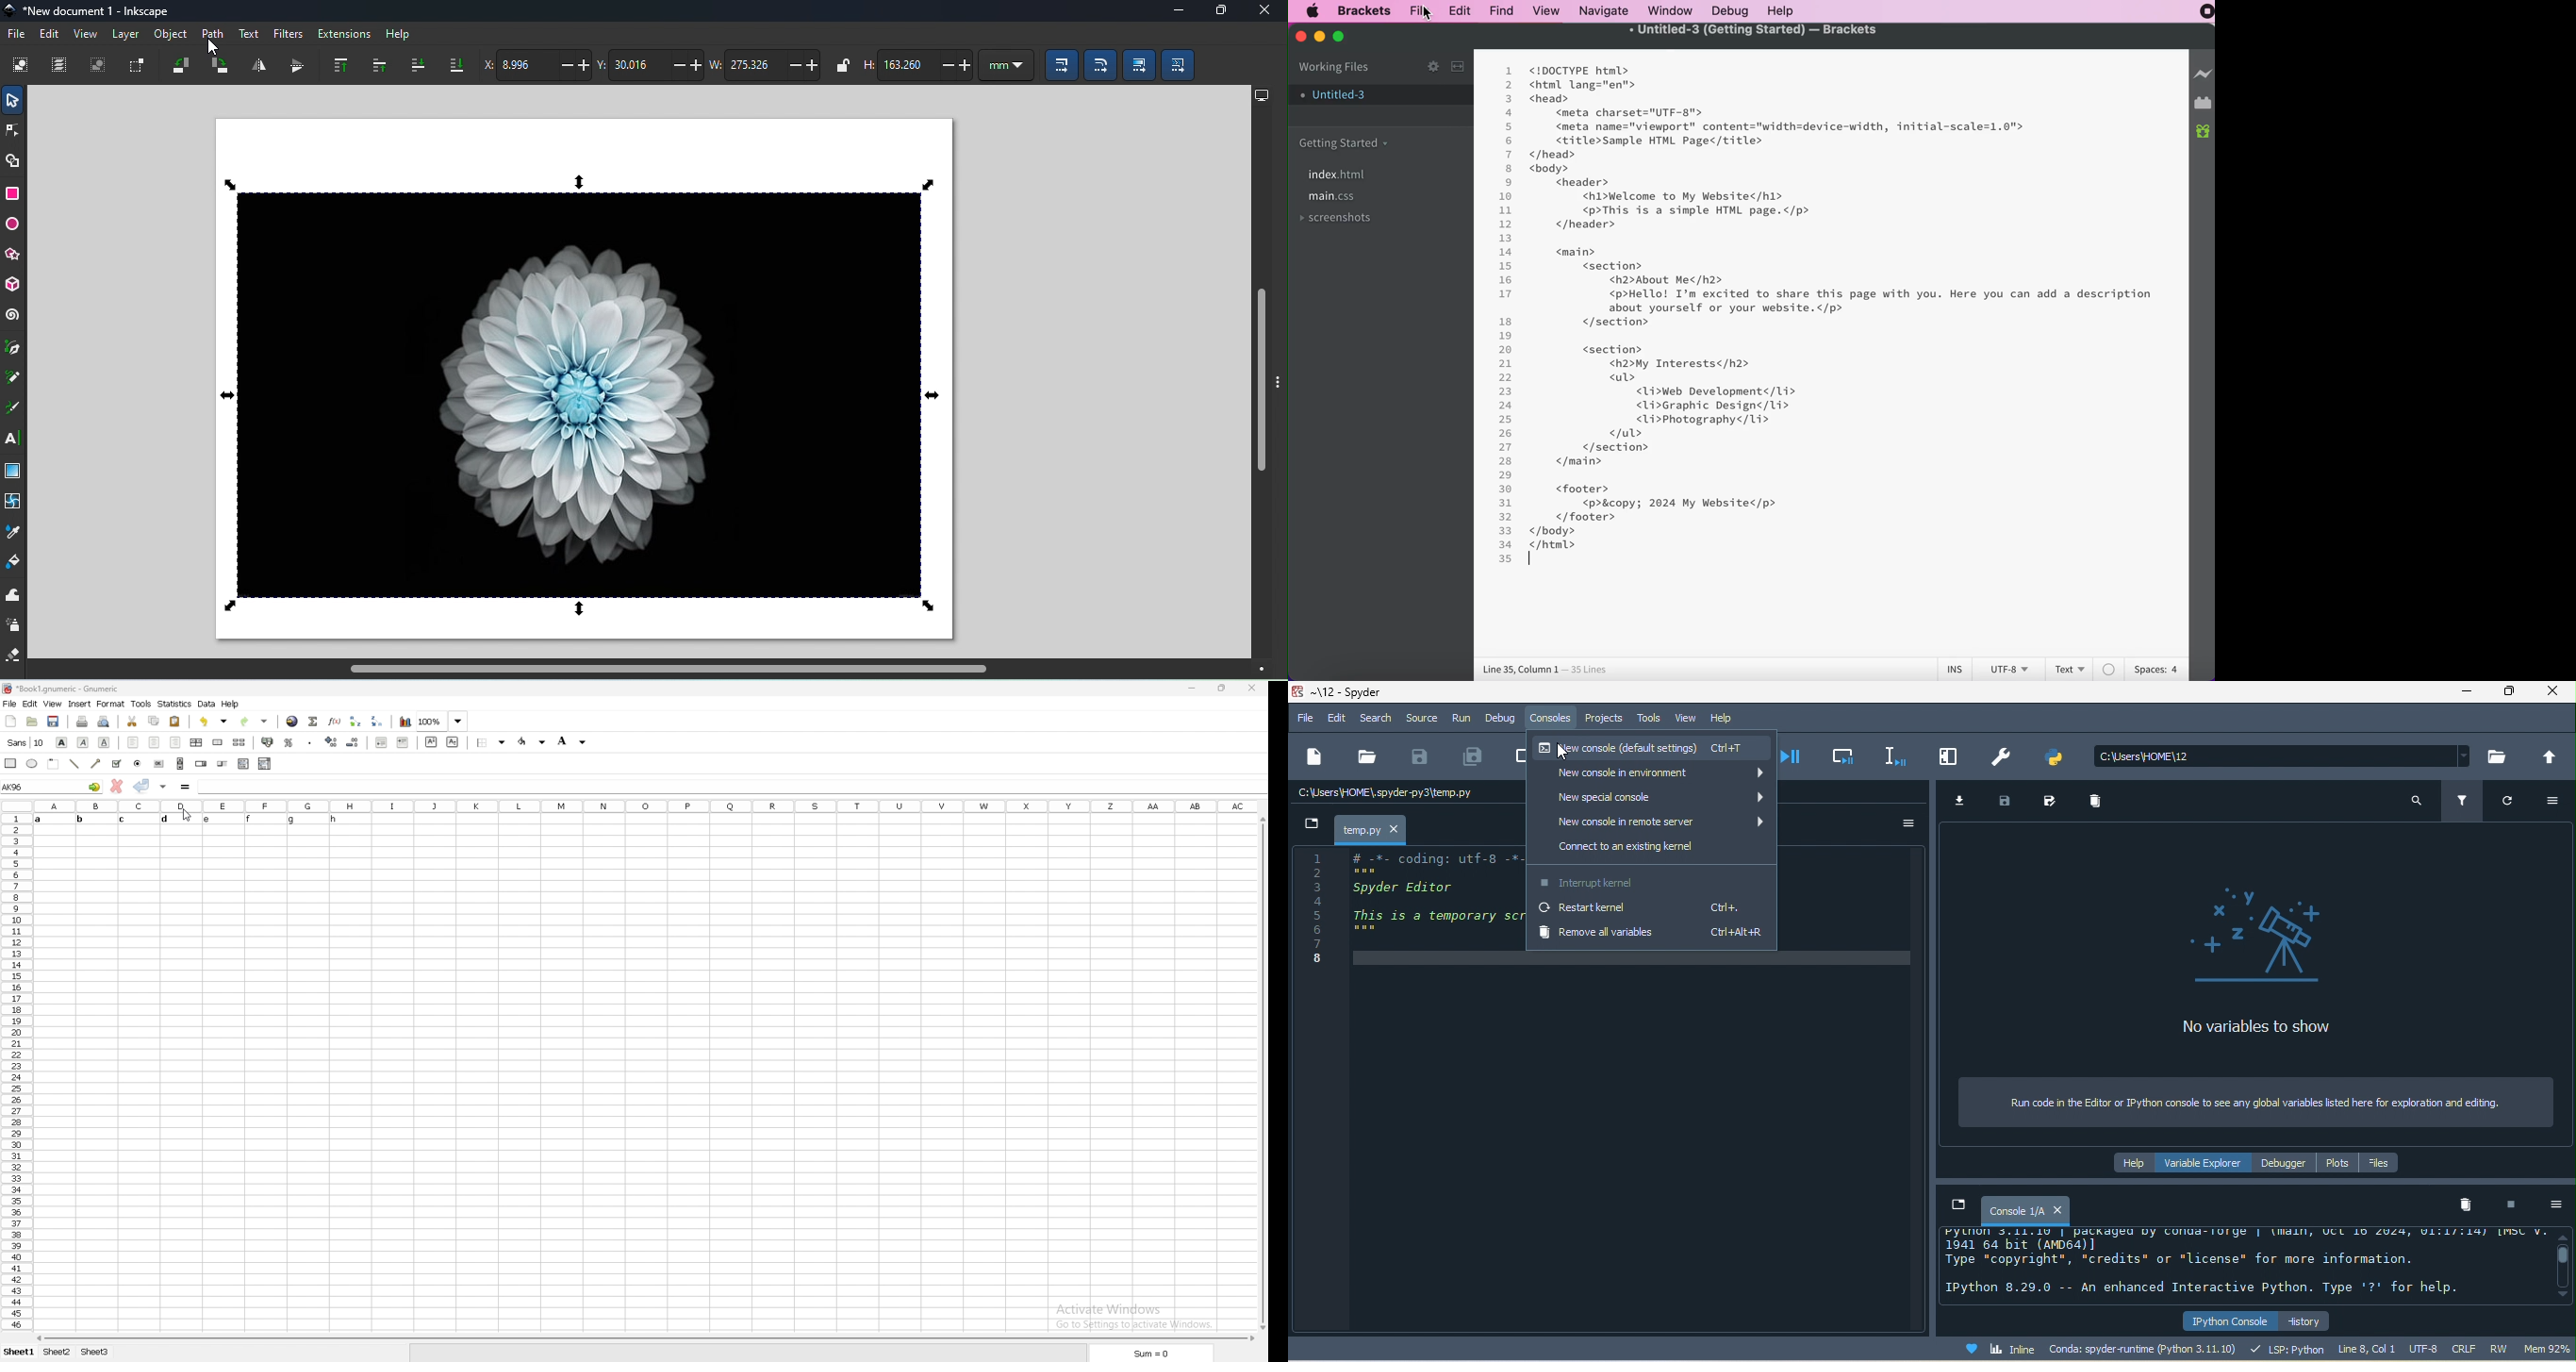  Describe the element at coordinates (2515, 1206) in the screenshot. I see `interrupt kenel` at that location.